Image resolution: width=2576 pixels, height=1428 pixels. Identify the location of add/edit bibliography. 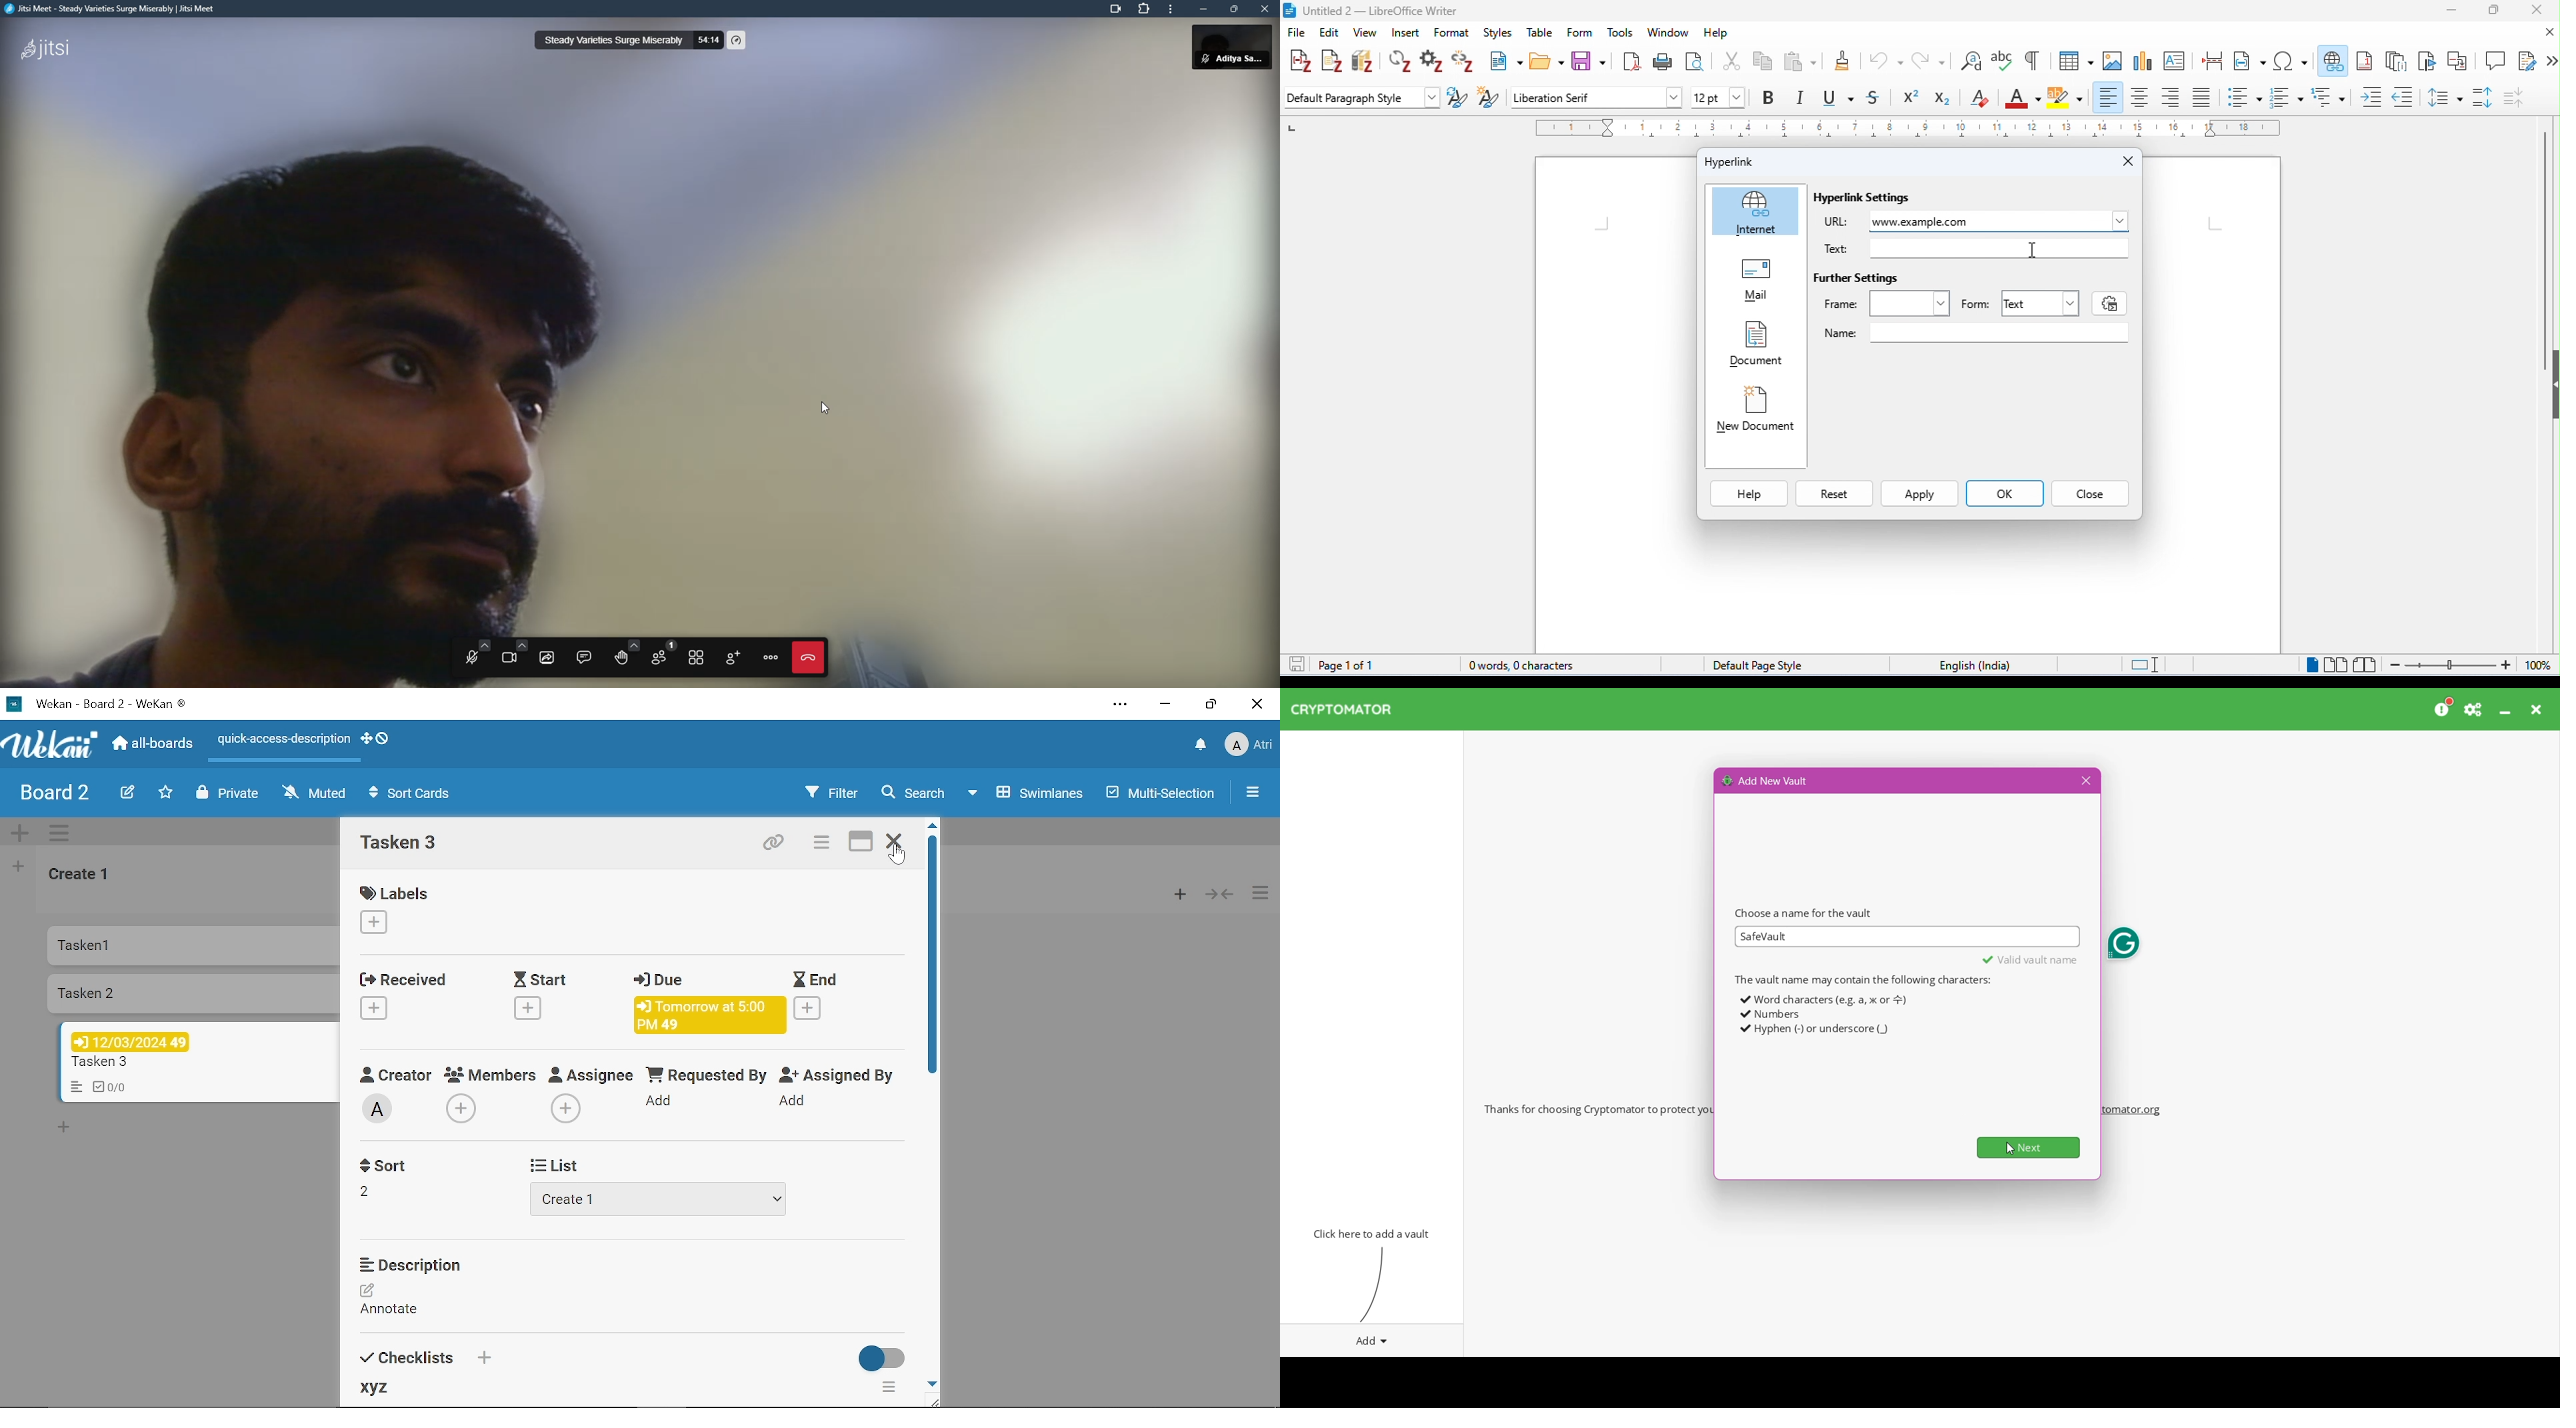
(1362, 61).